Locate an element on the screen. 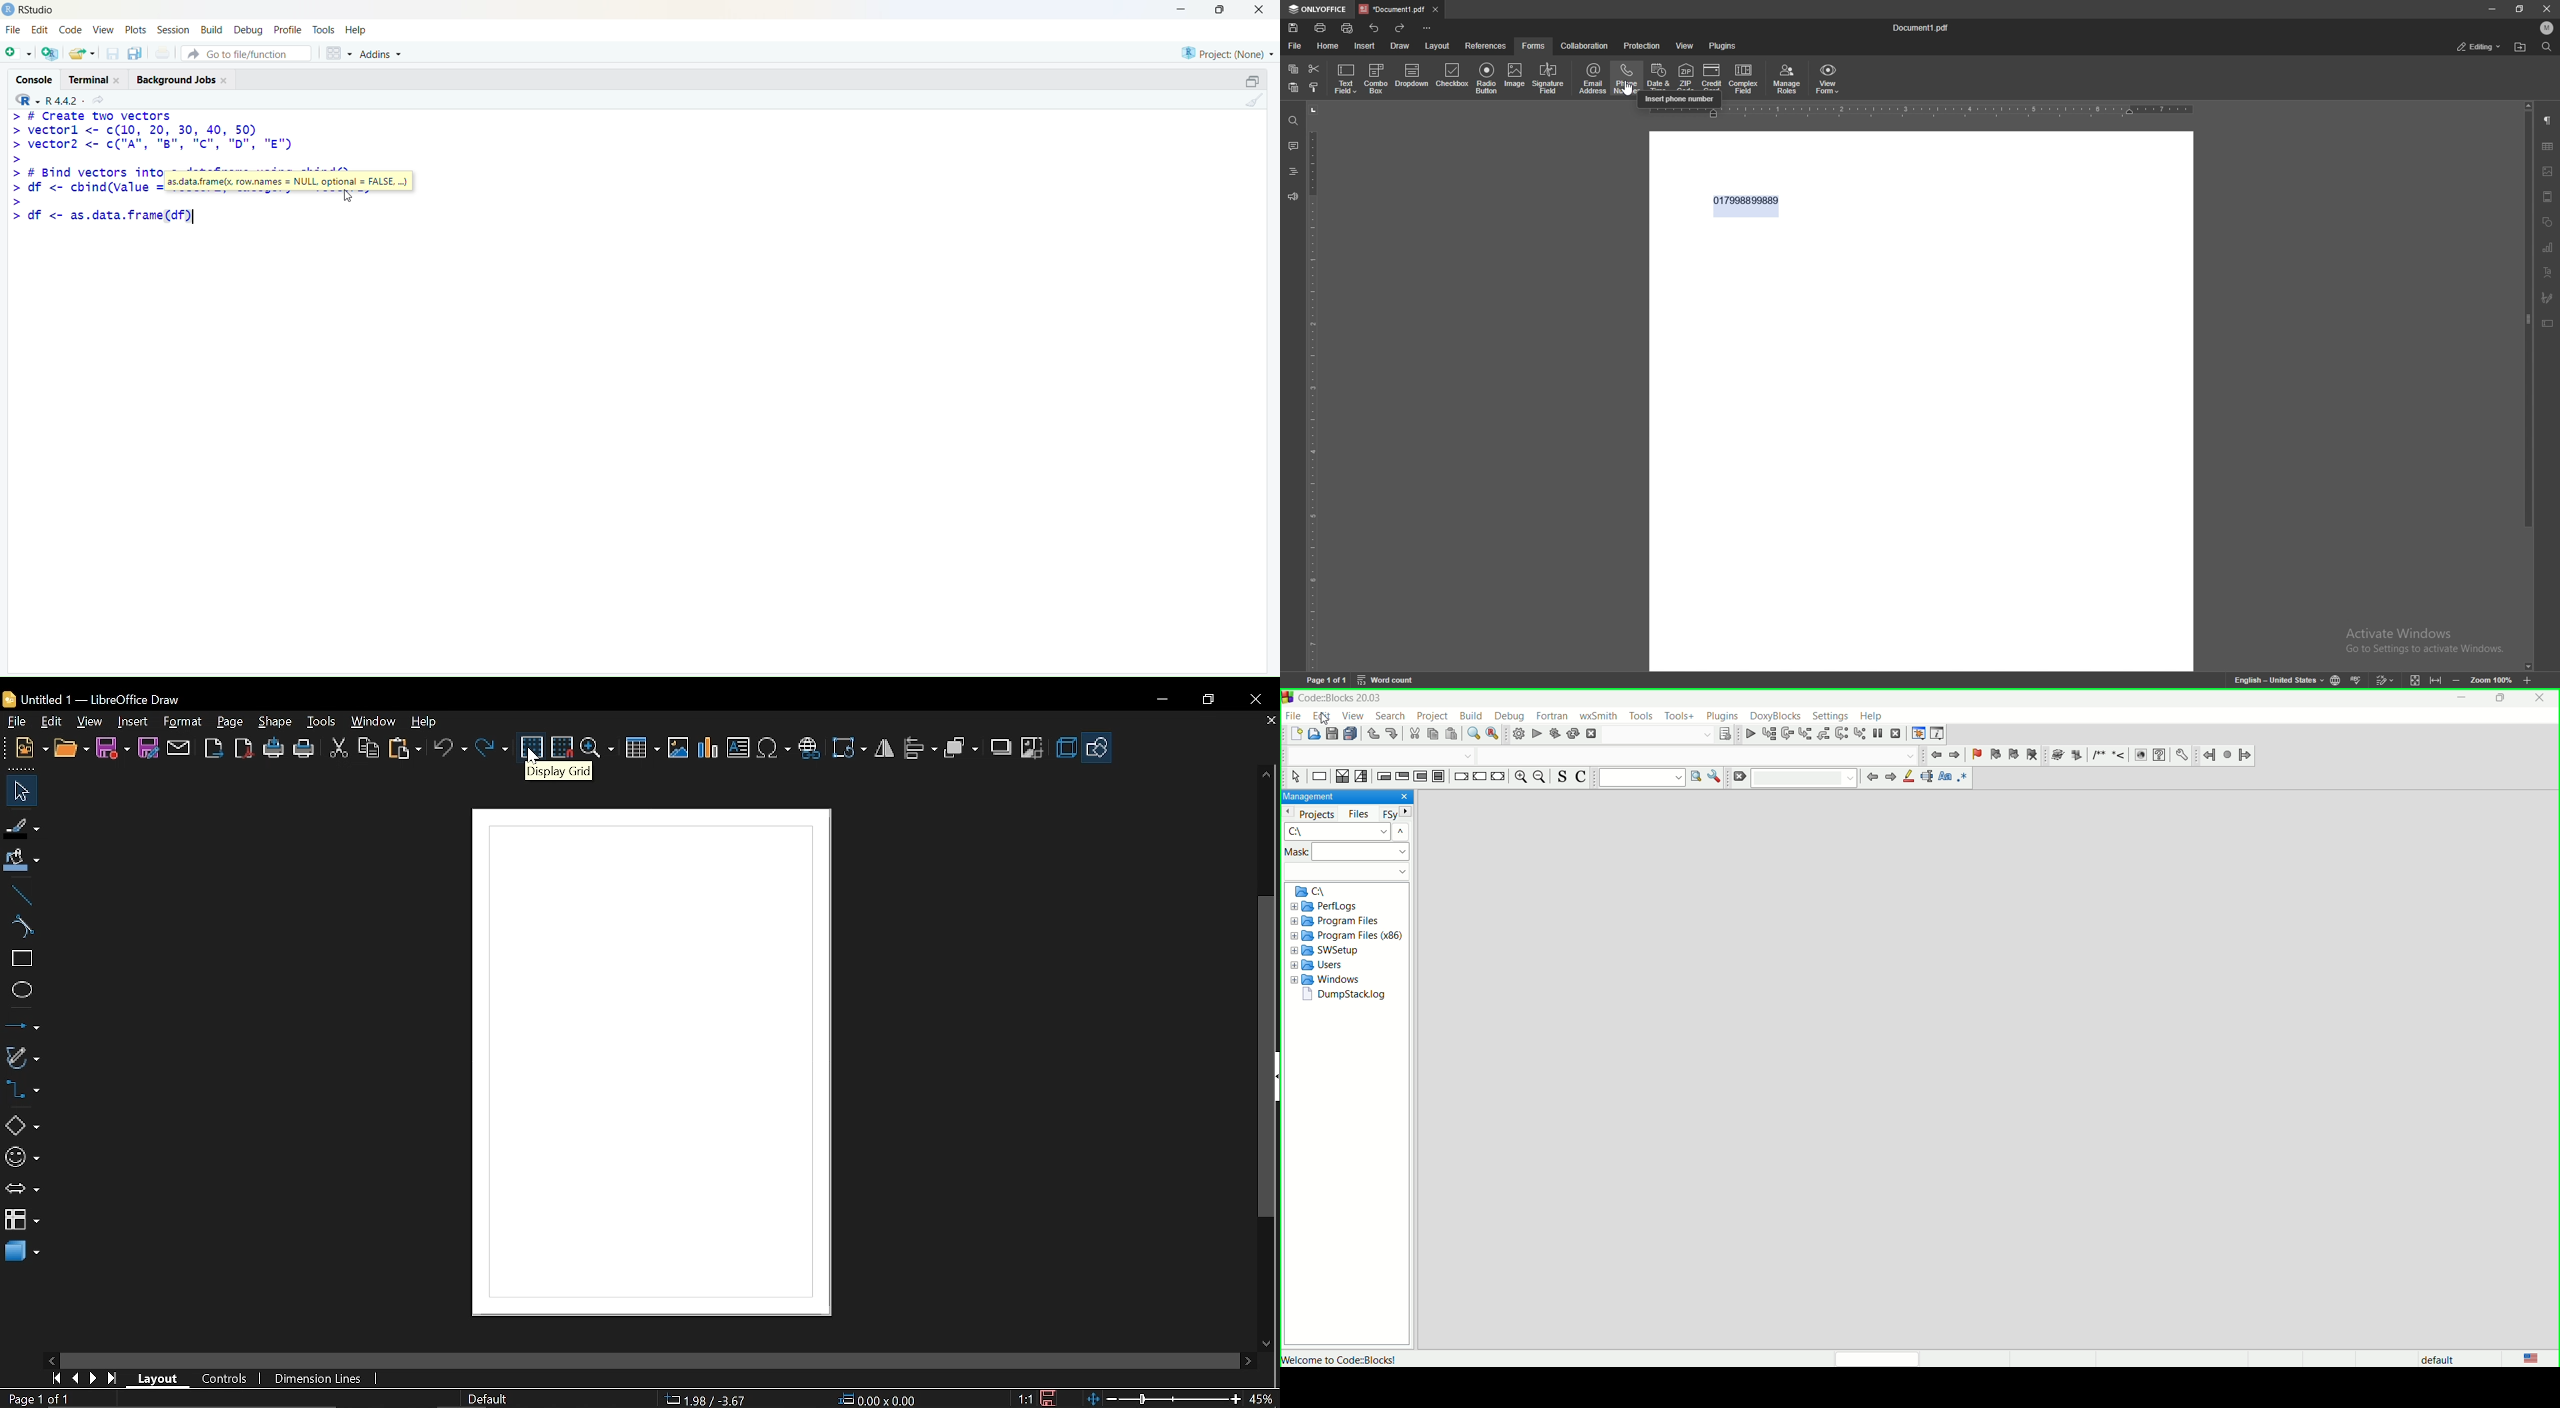 Image resolution: width=2576 pixels, height=1428 pixels. next is located at coordinates (1891, 778).